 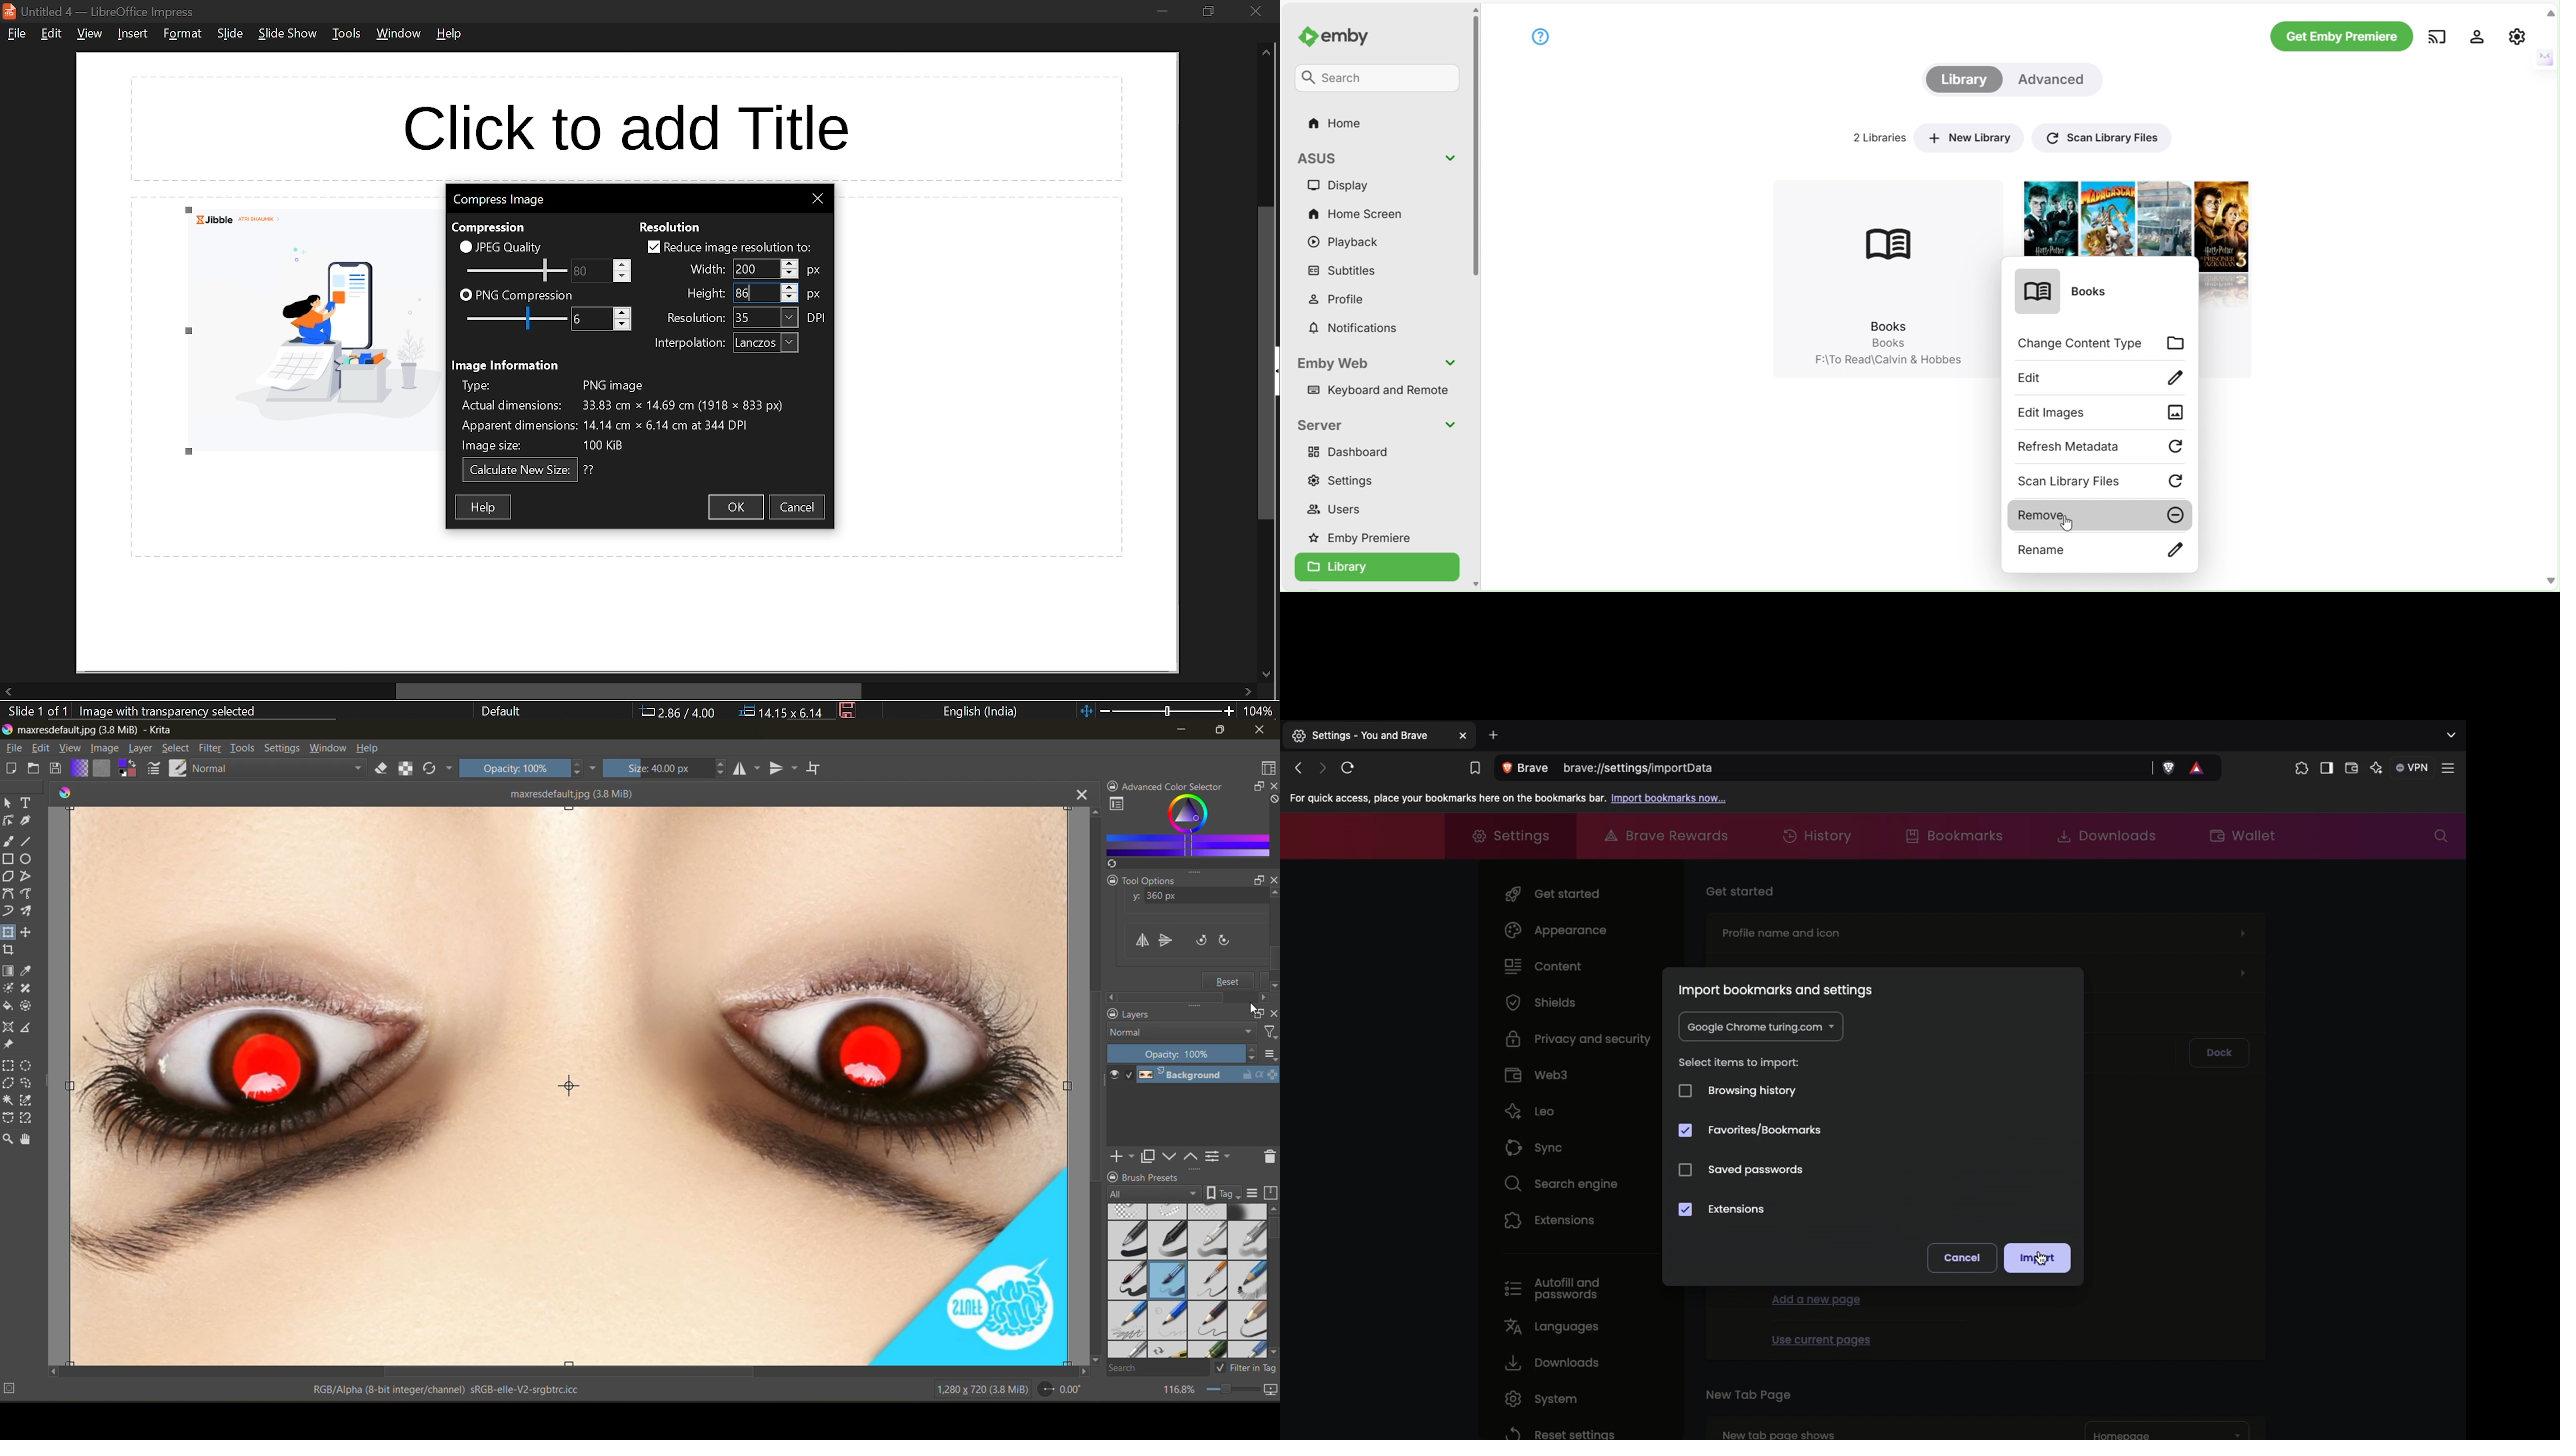 I want to click on language, so click(x=981, y=712).